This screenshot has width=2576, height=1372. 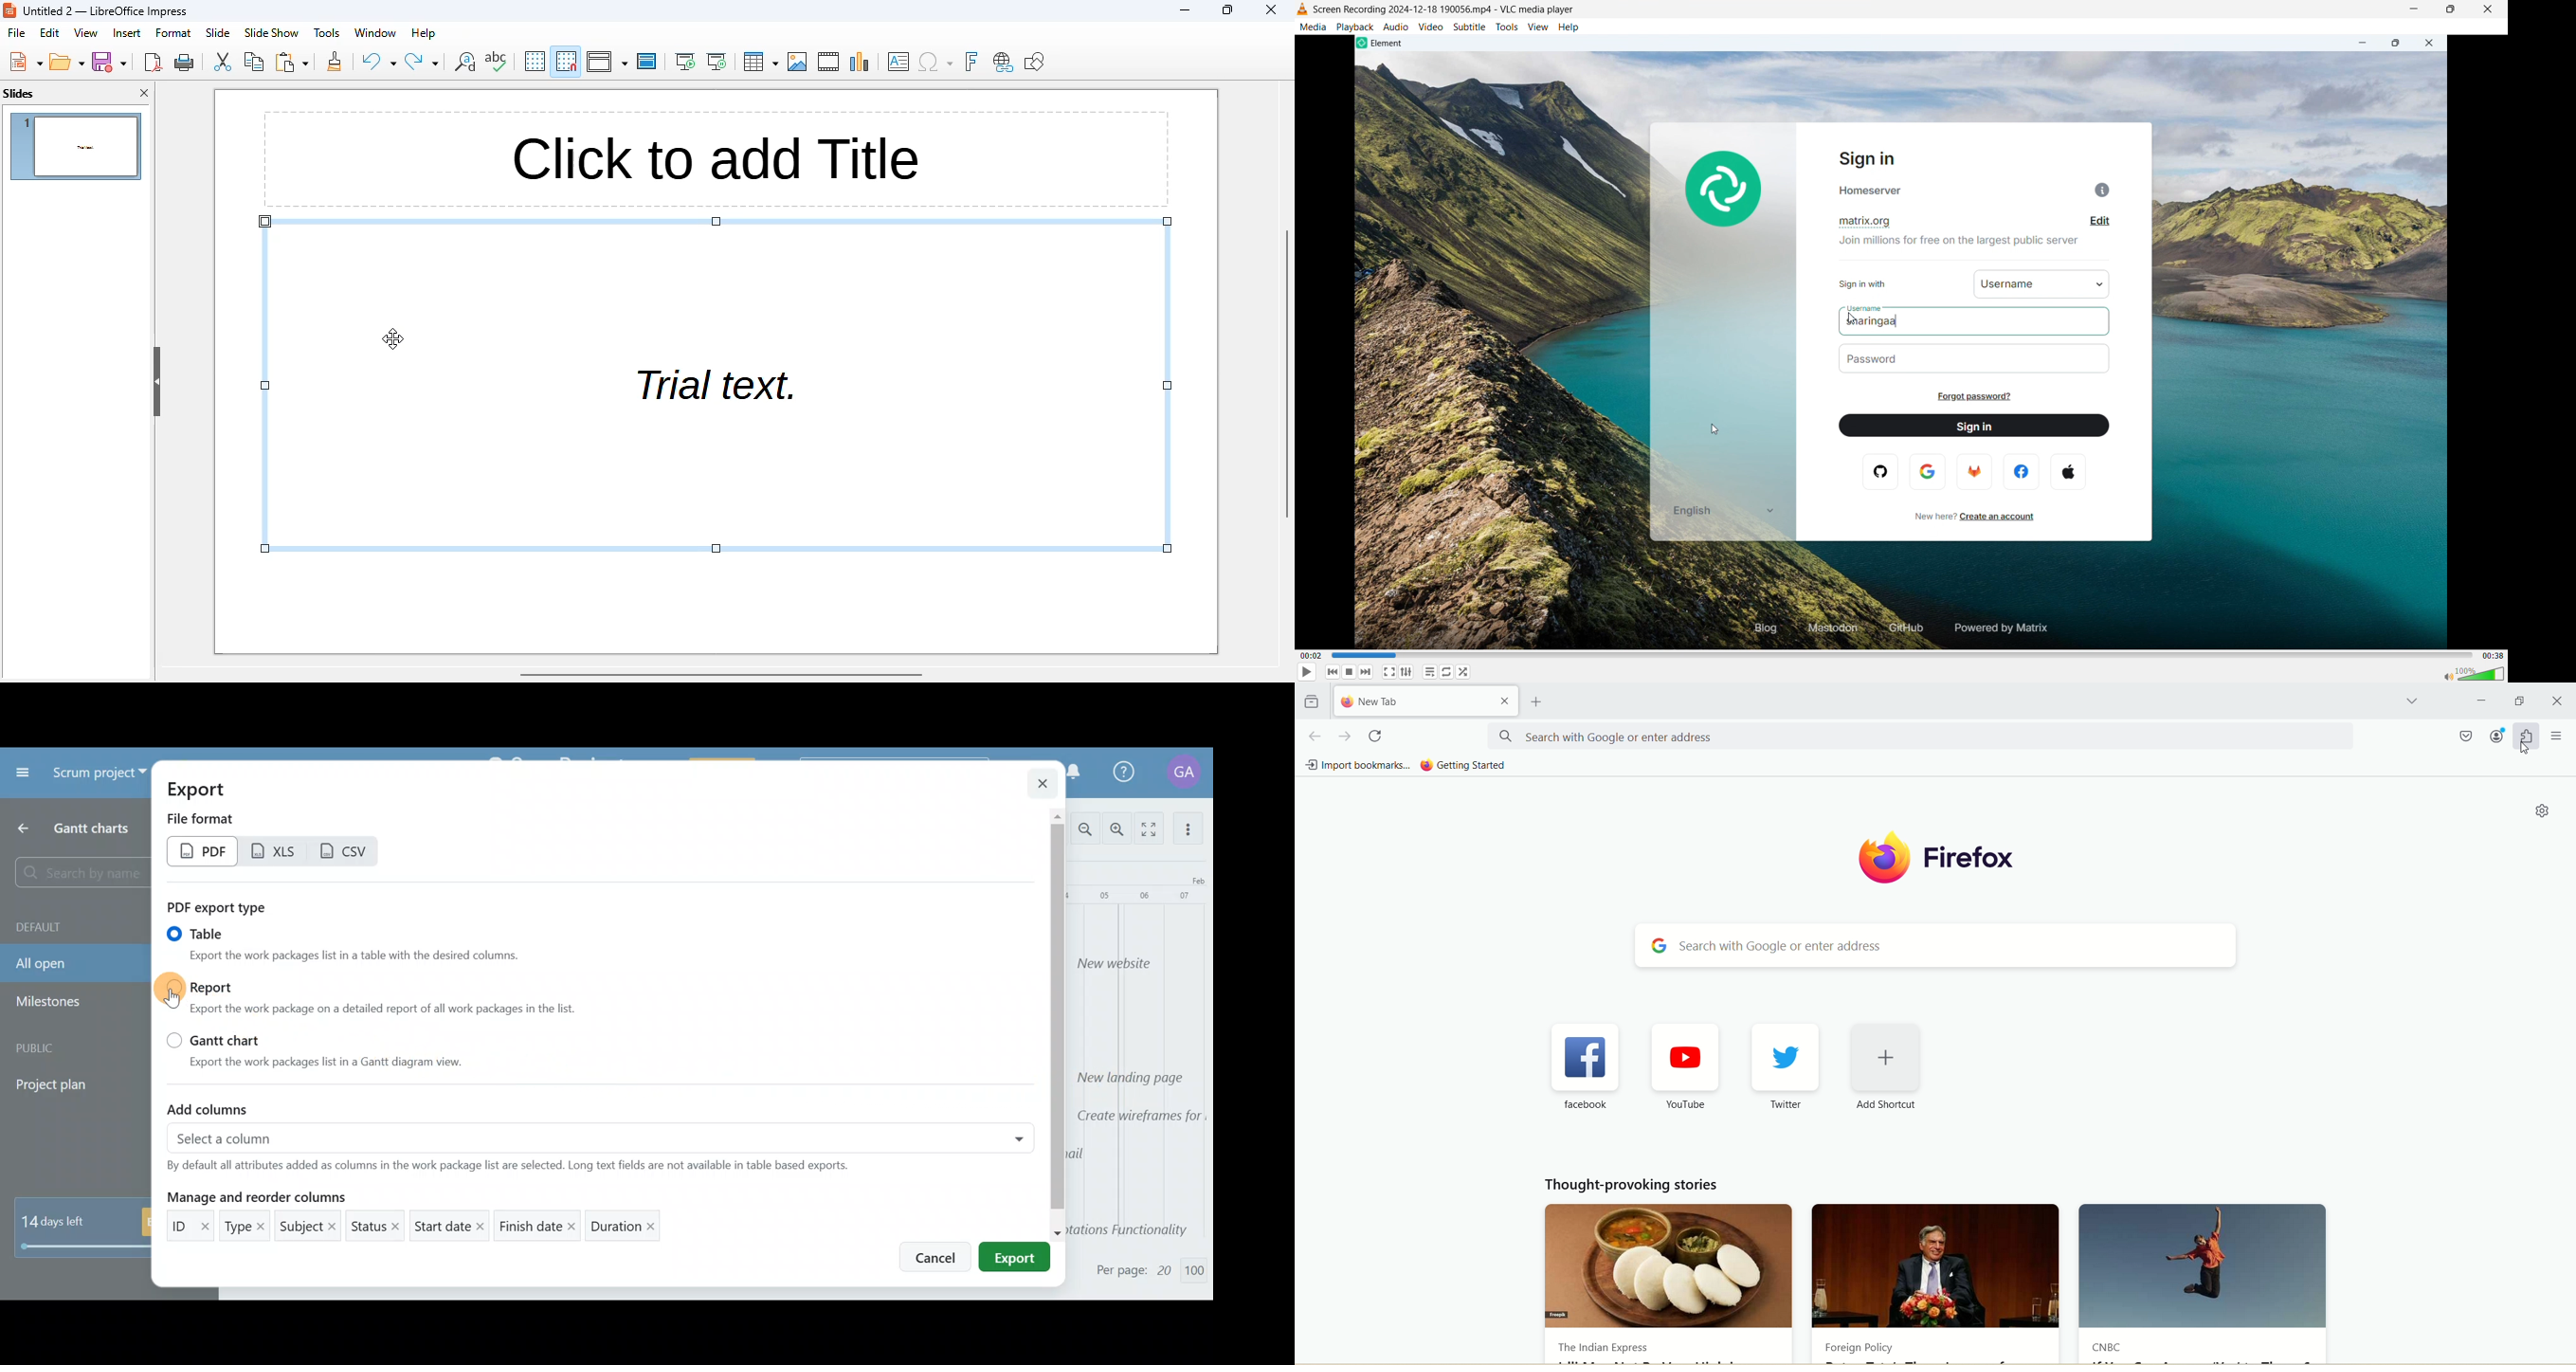 What do you see at coordinates (1134, 1268) in the screenshot?
I see `Per page: 20` at bounding box center [1134, 1268].